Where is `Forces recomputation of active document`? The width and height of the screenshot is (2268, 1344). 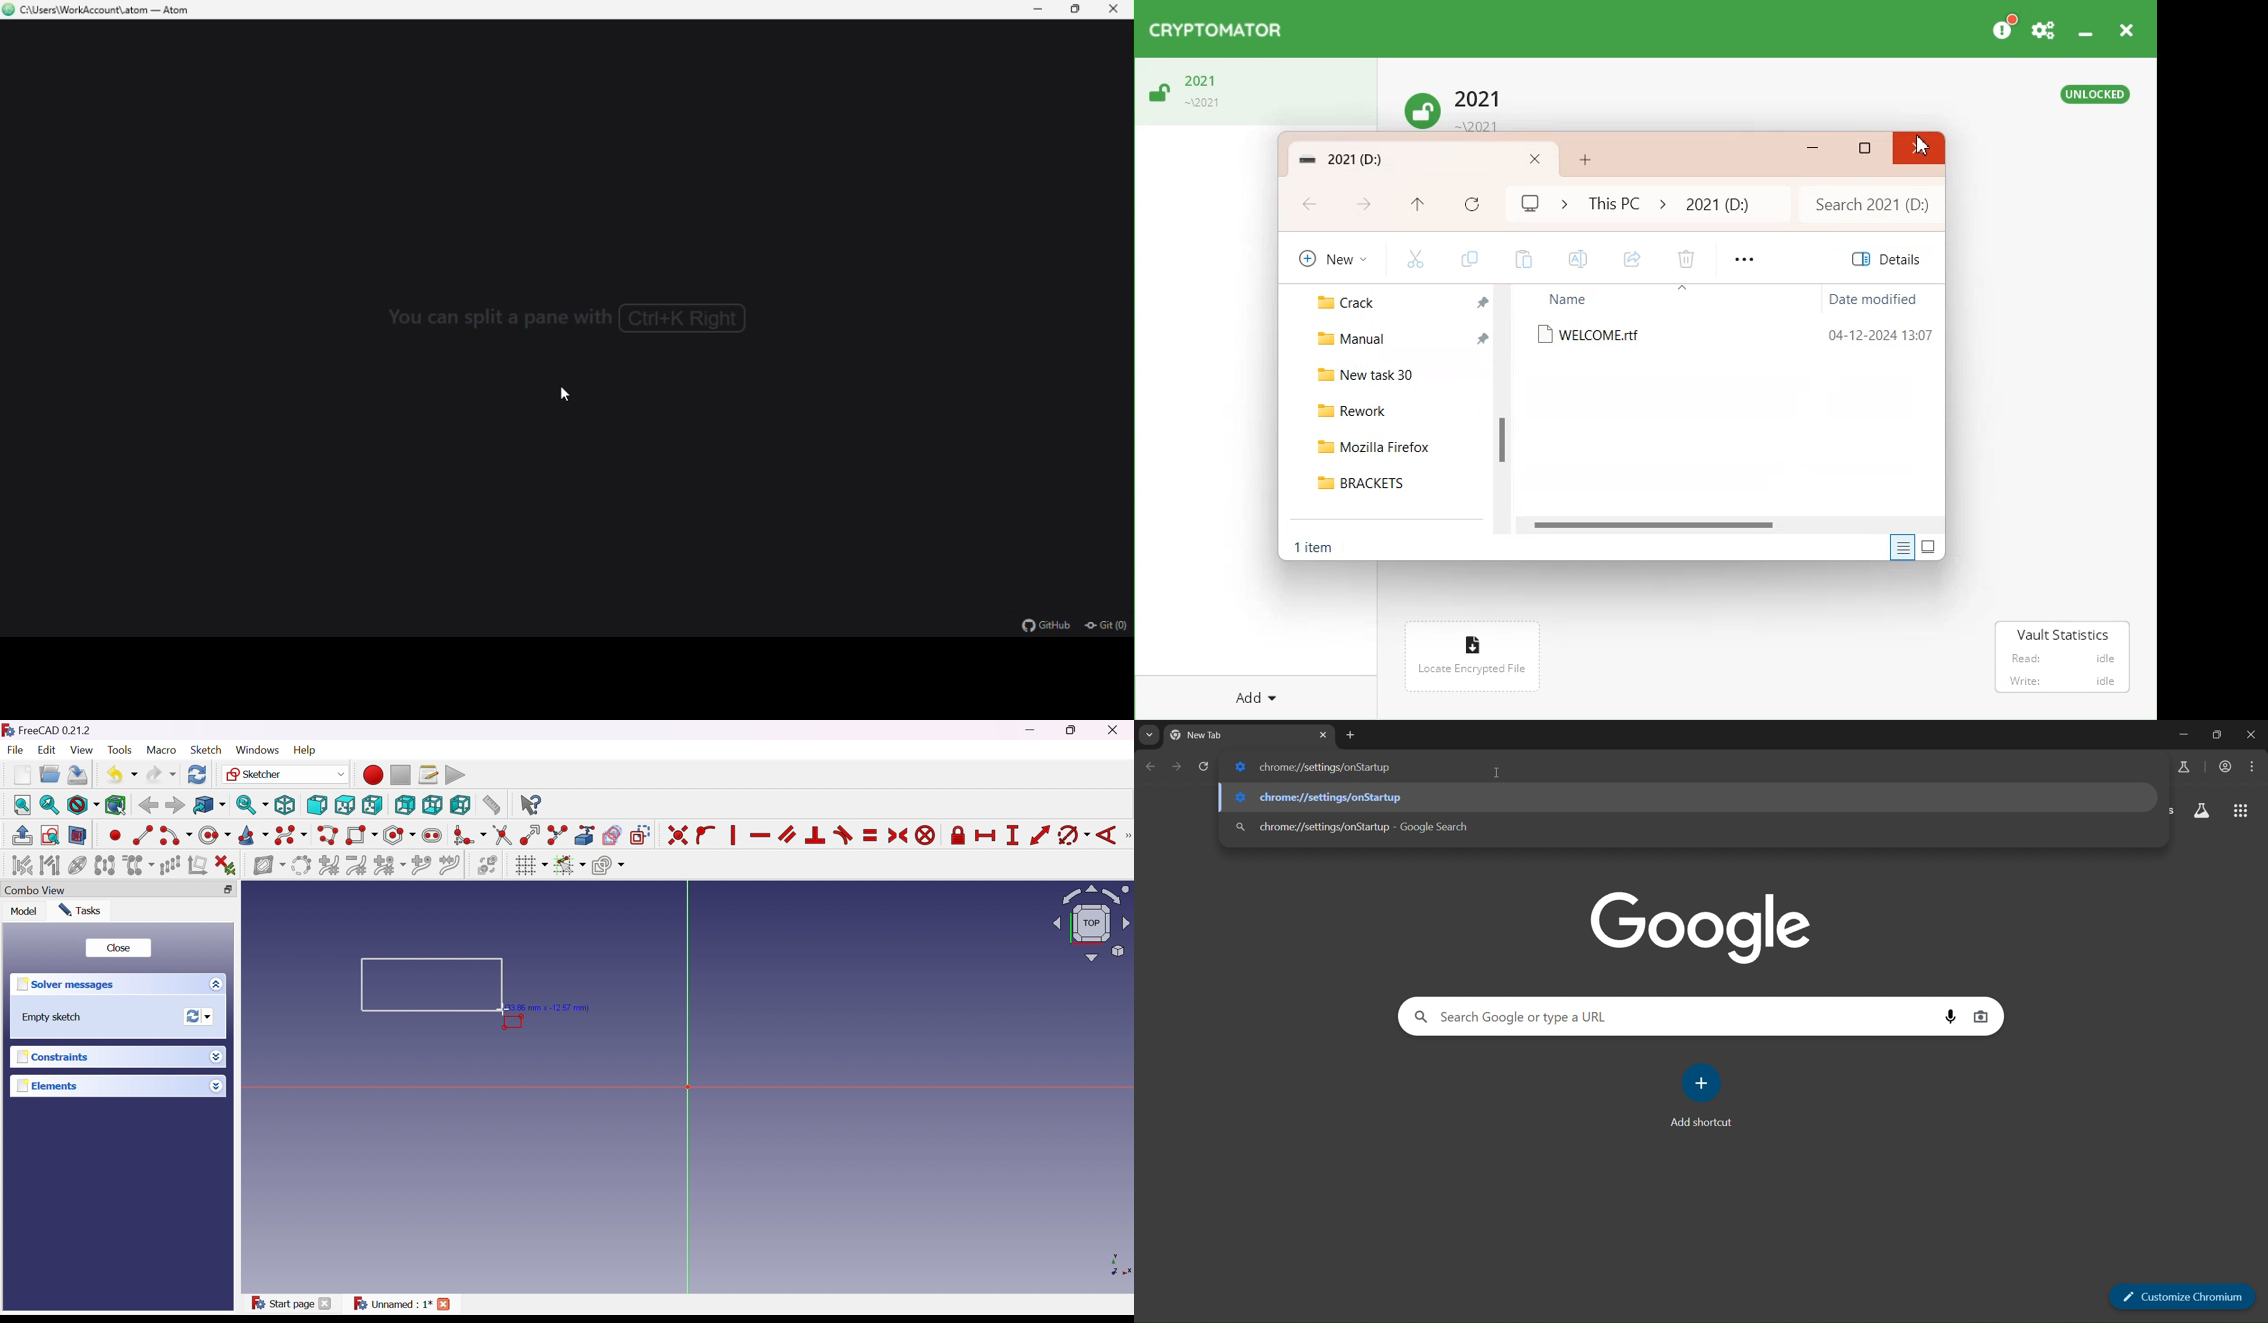 Forces recomputation of active document is located at coordinates (201, 1016).